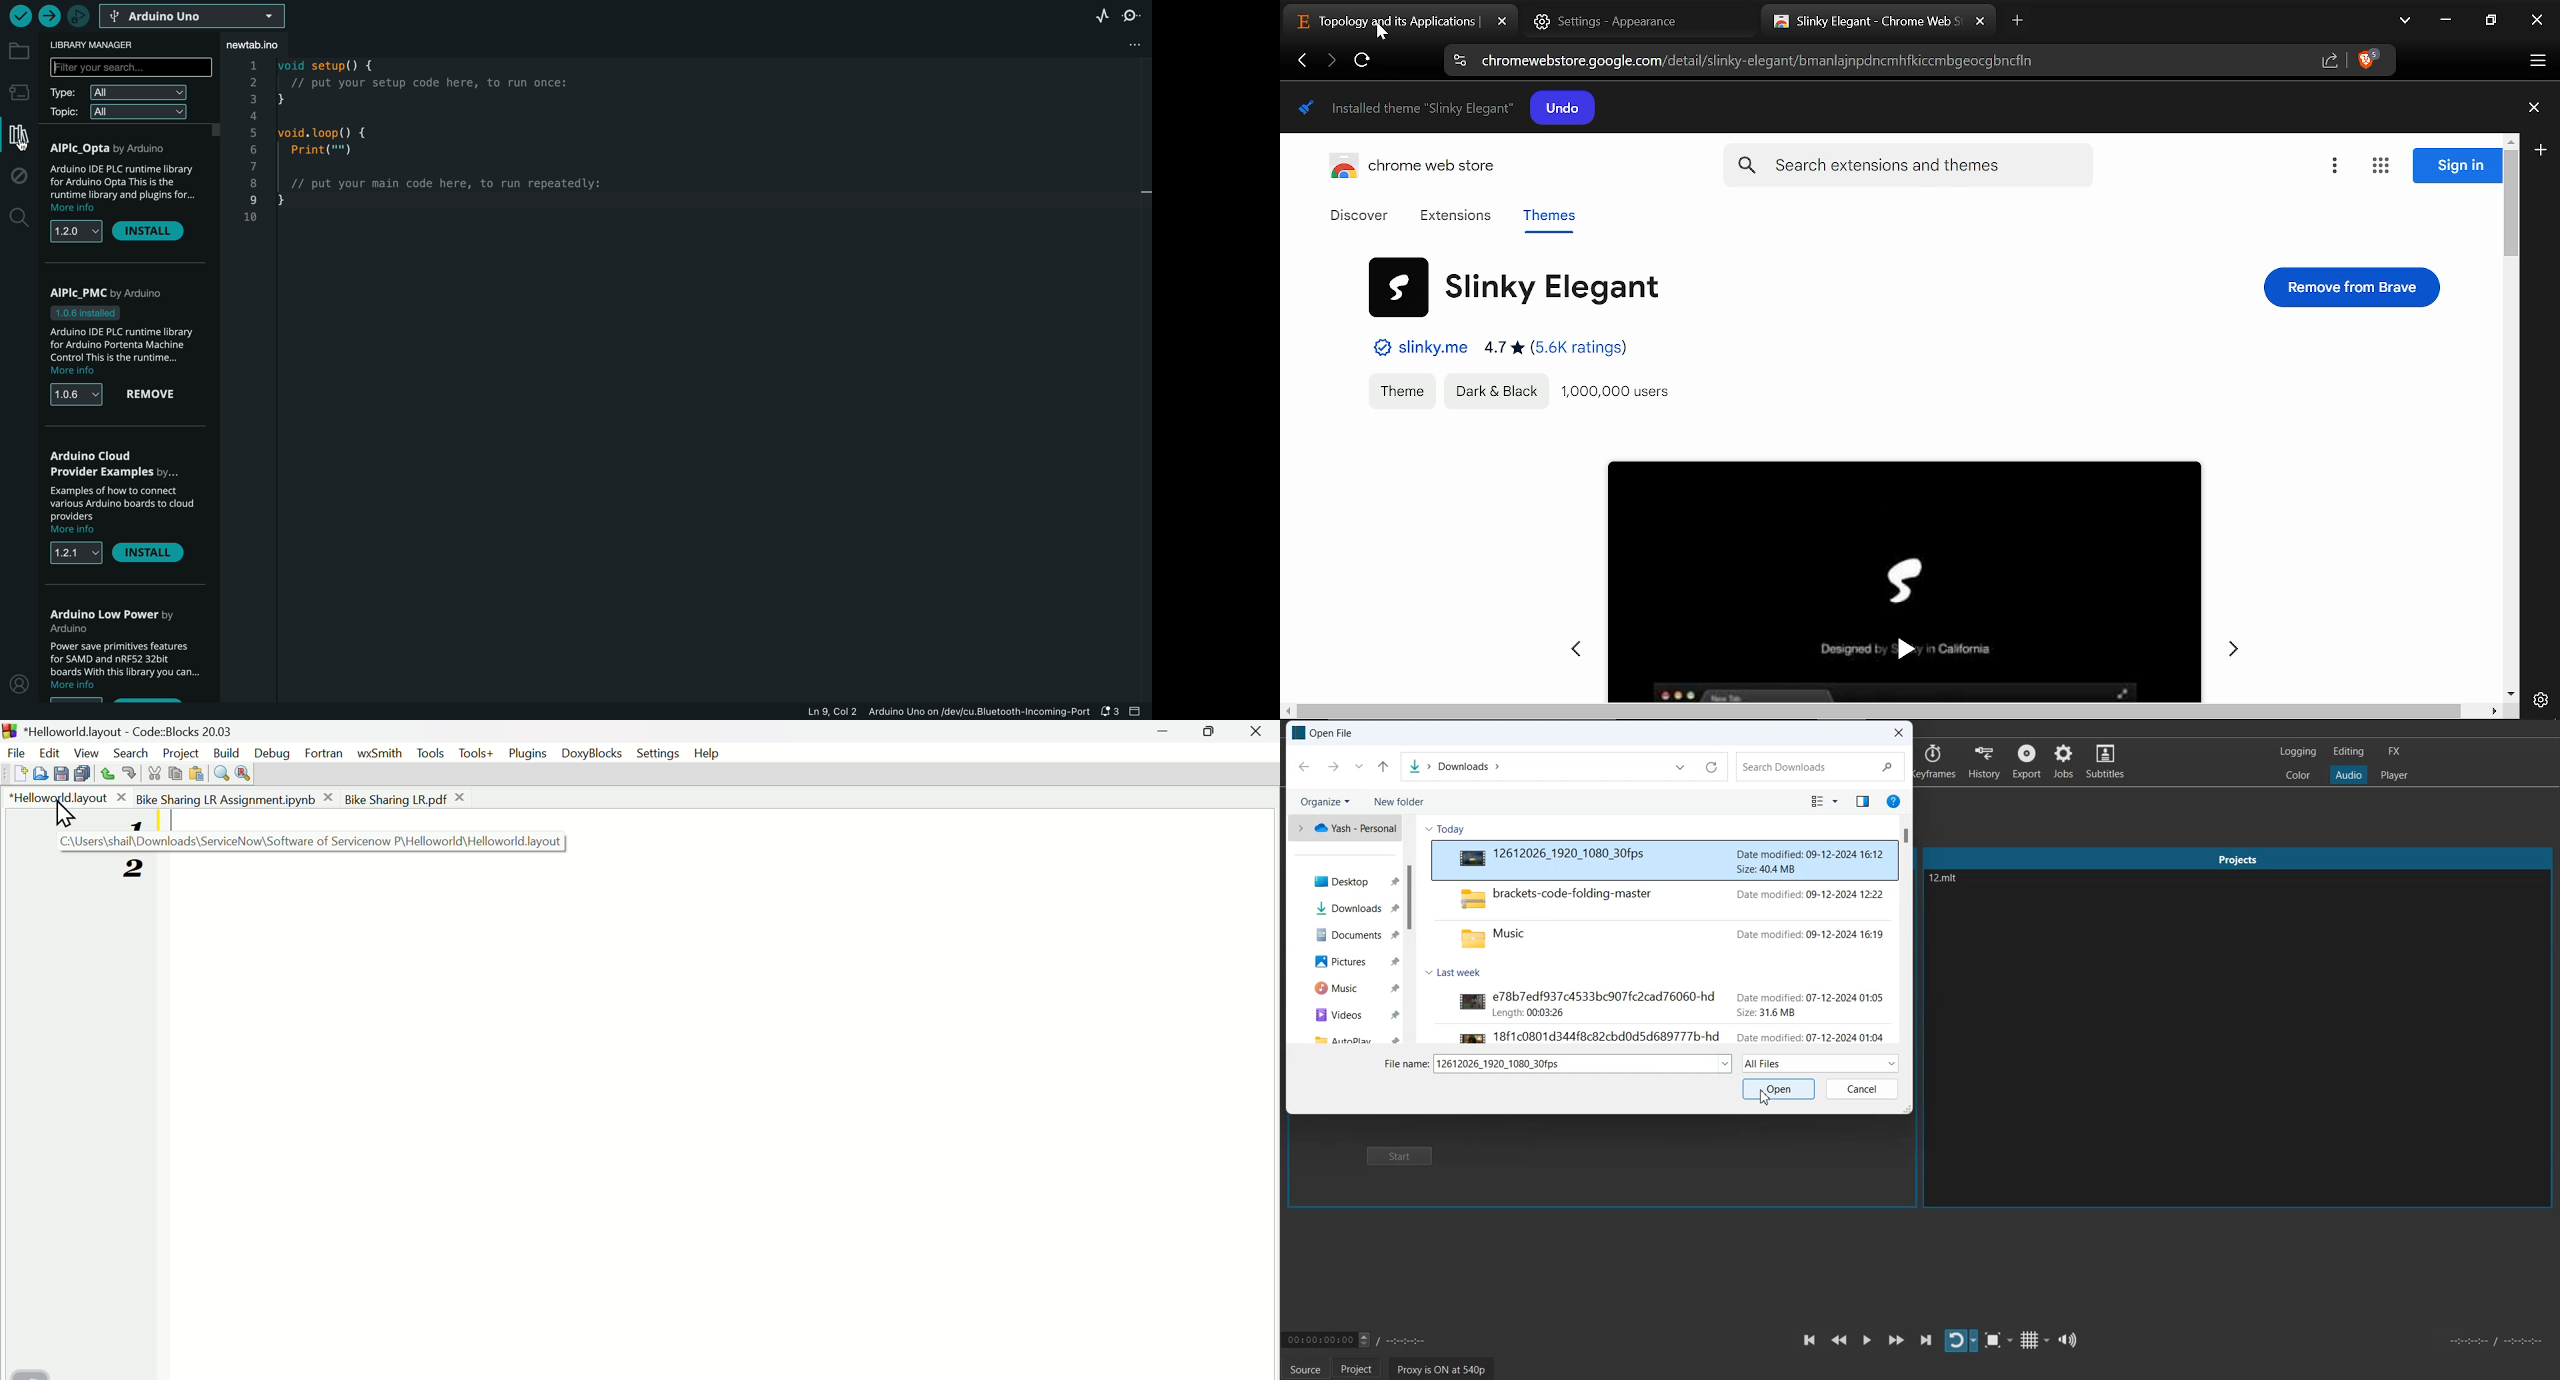 The image size is (2576, 1400). I want to click on install, so click(154, 232).